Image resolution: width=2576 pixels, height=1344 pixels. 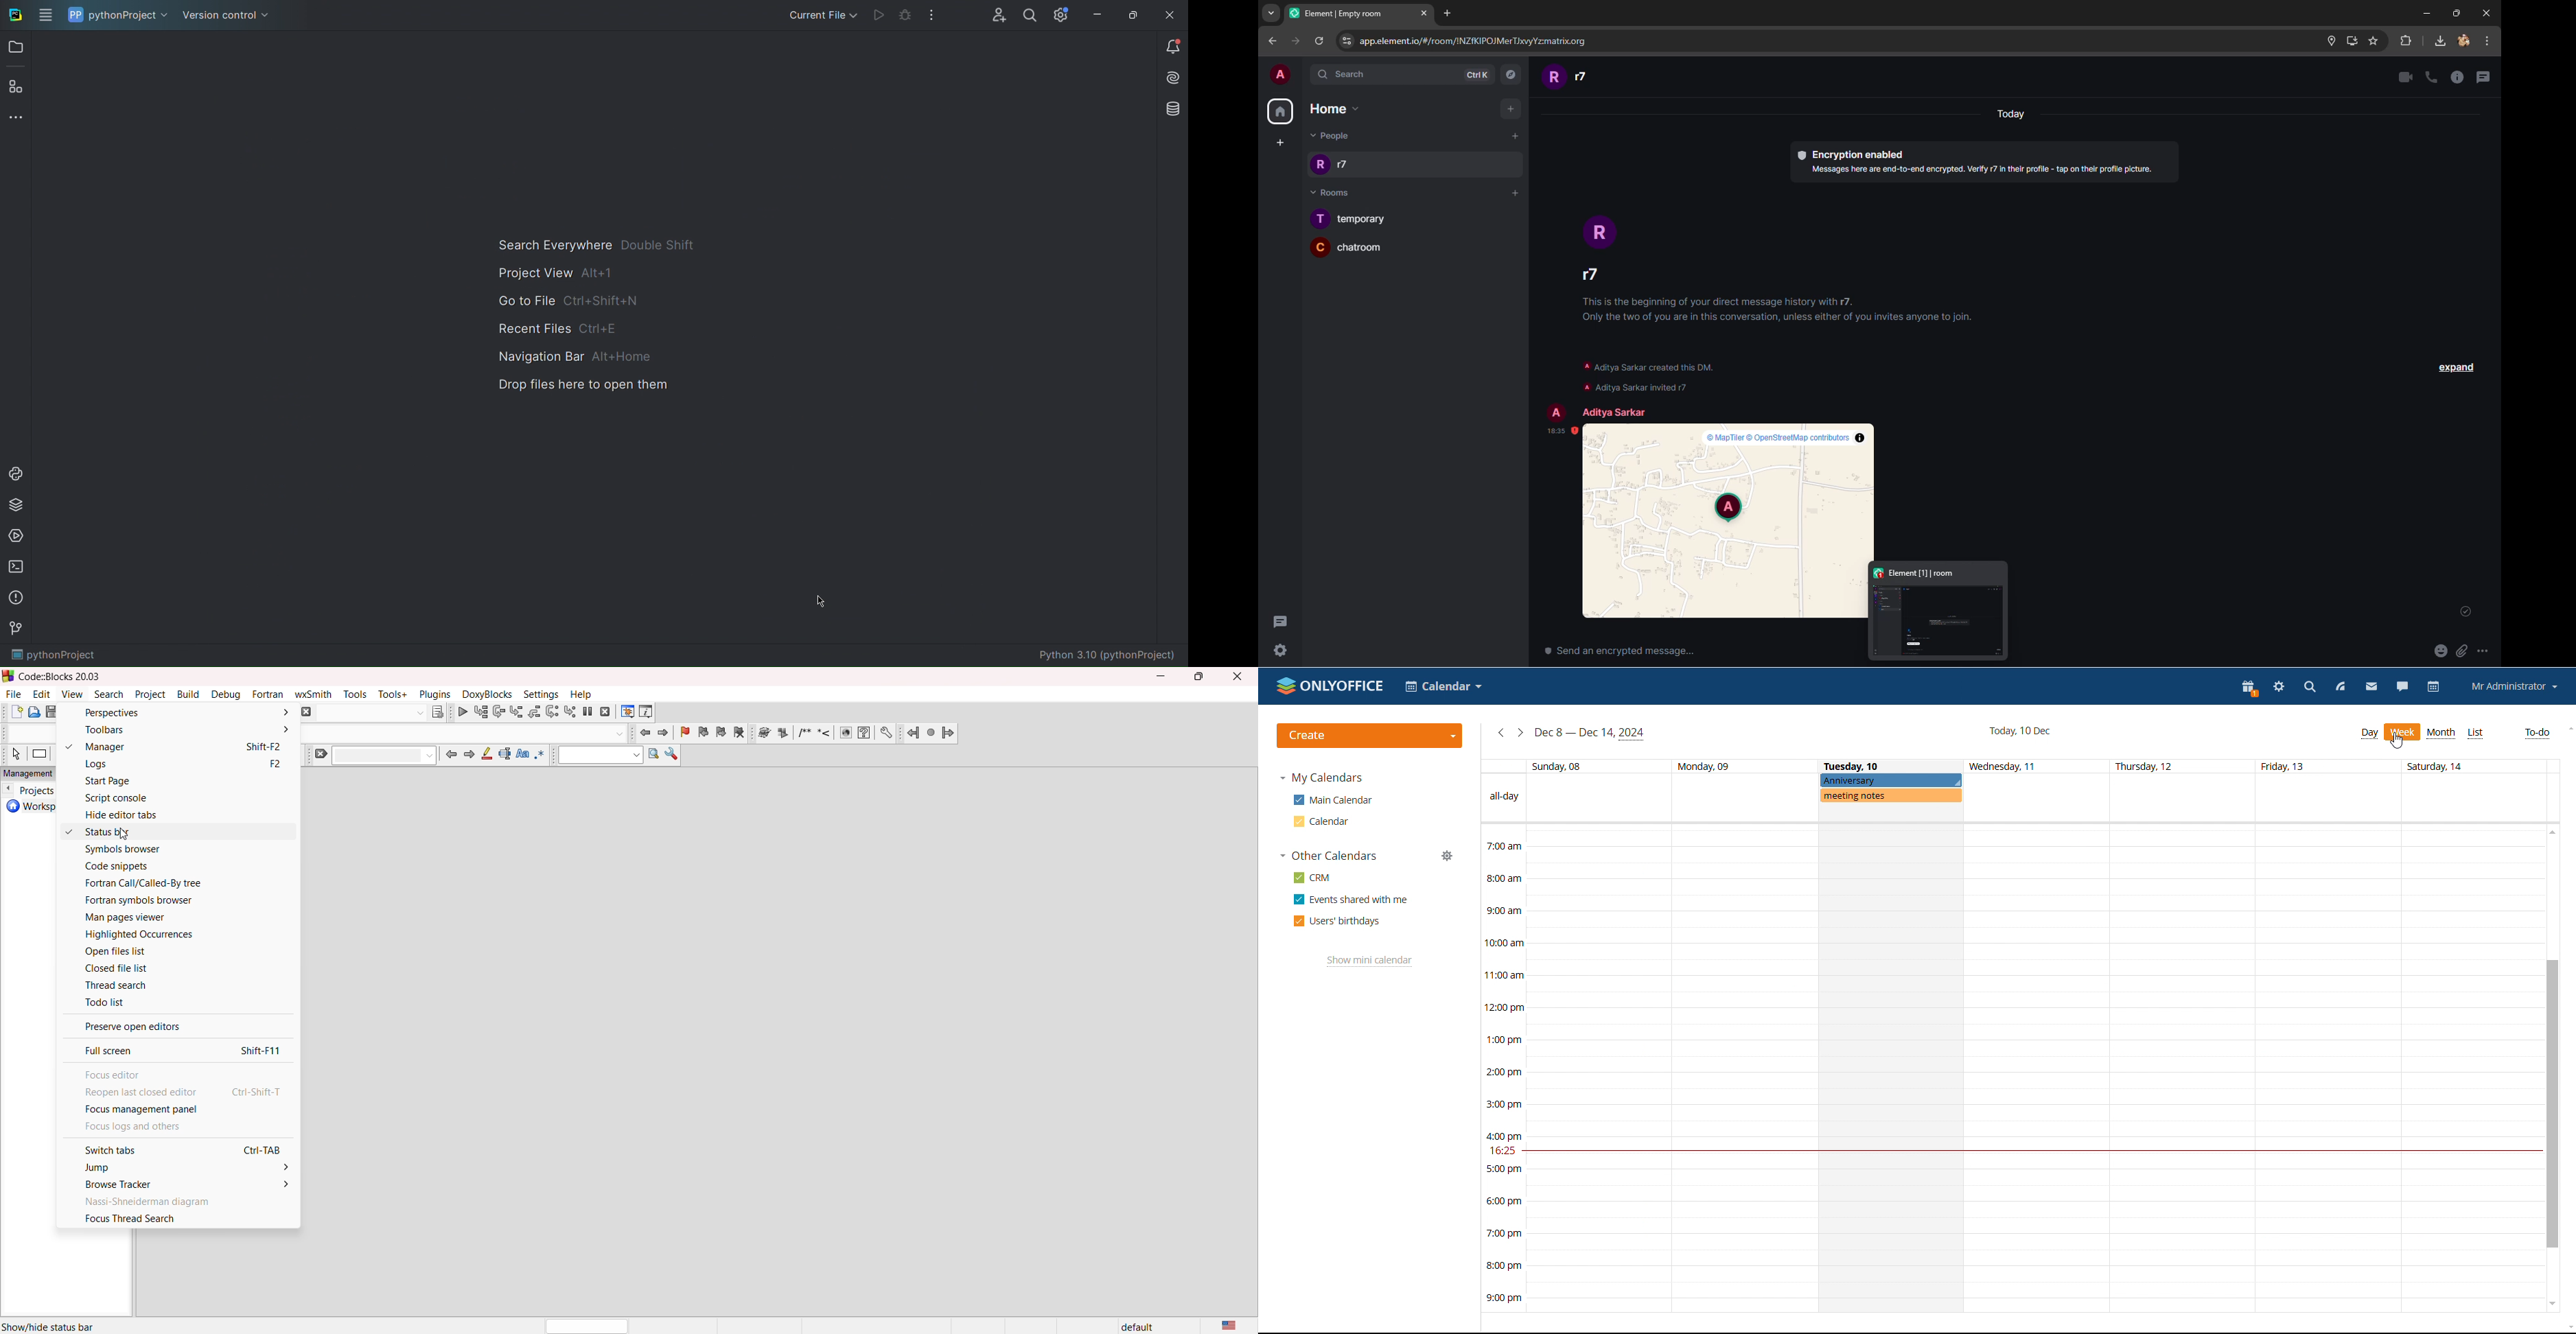 I want to click on Search Everywhere, so click(x=597, y=249).